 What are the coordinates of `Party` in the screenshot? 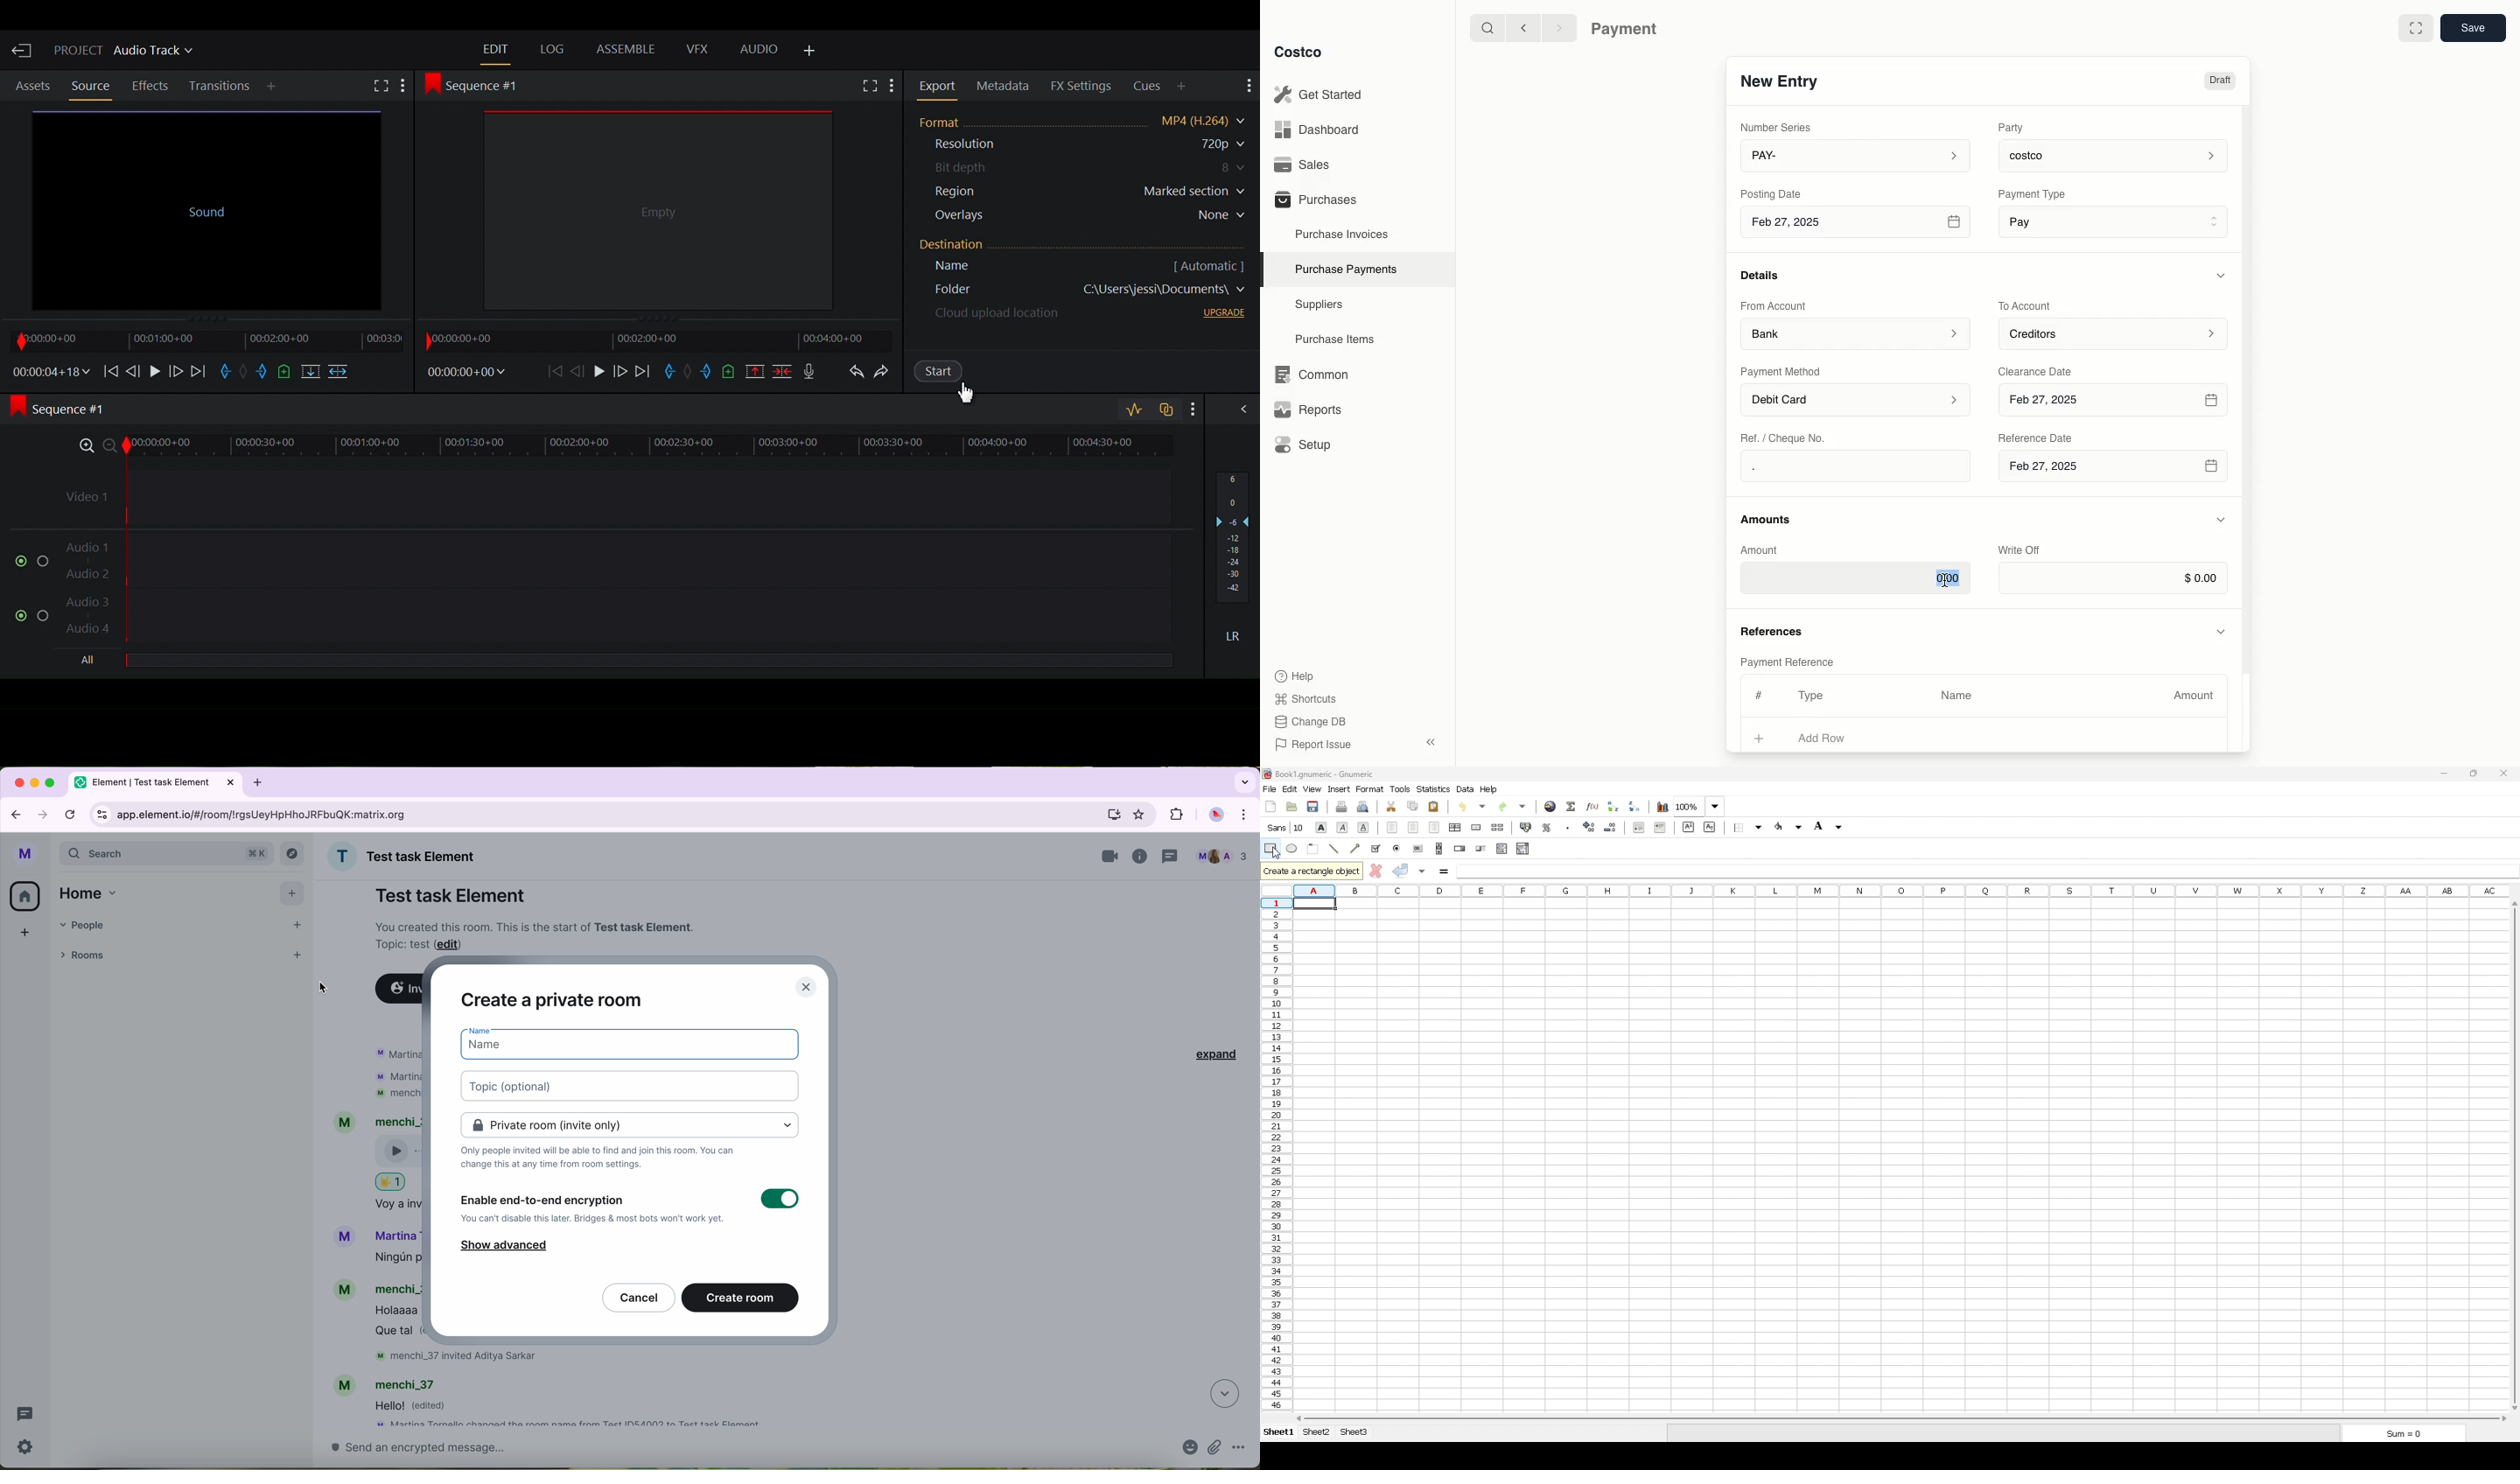 It's located at (2014, 127).